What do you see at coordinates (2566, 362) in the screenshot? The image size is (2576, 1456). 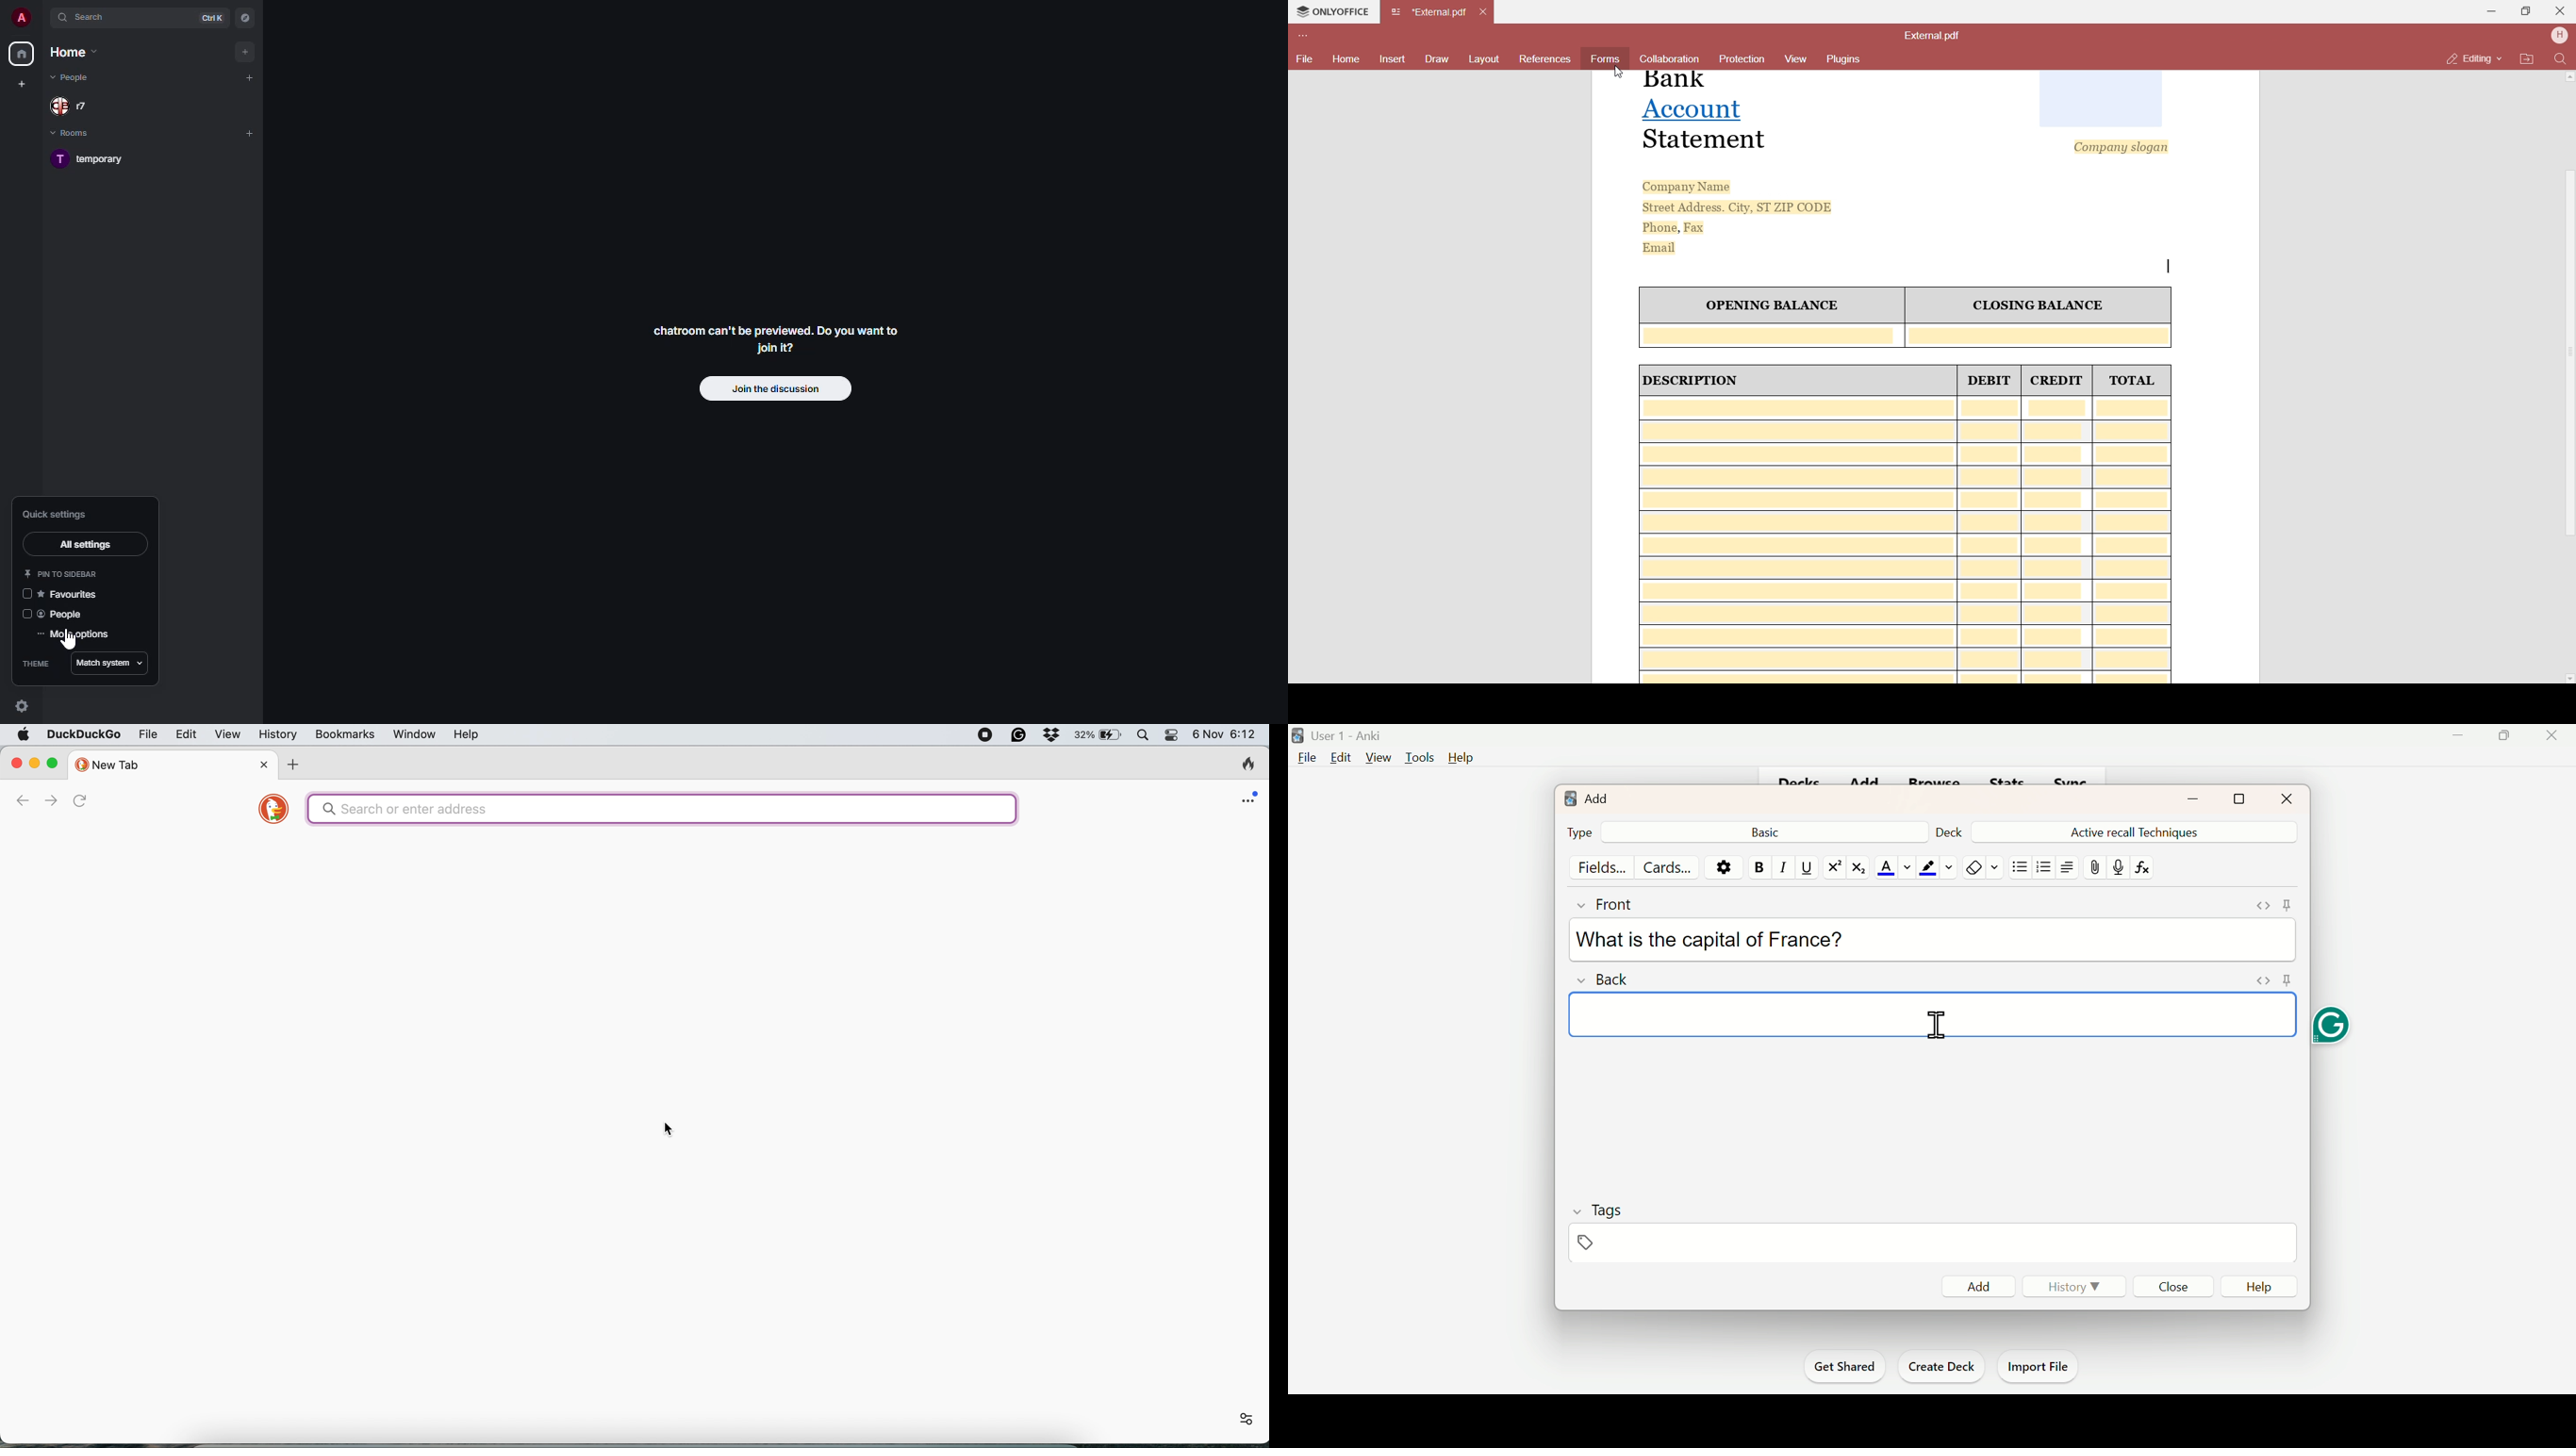 I see `Scroll Bar` at bounding box center [2566, 362].